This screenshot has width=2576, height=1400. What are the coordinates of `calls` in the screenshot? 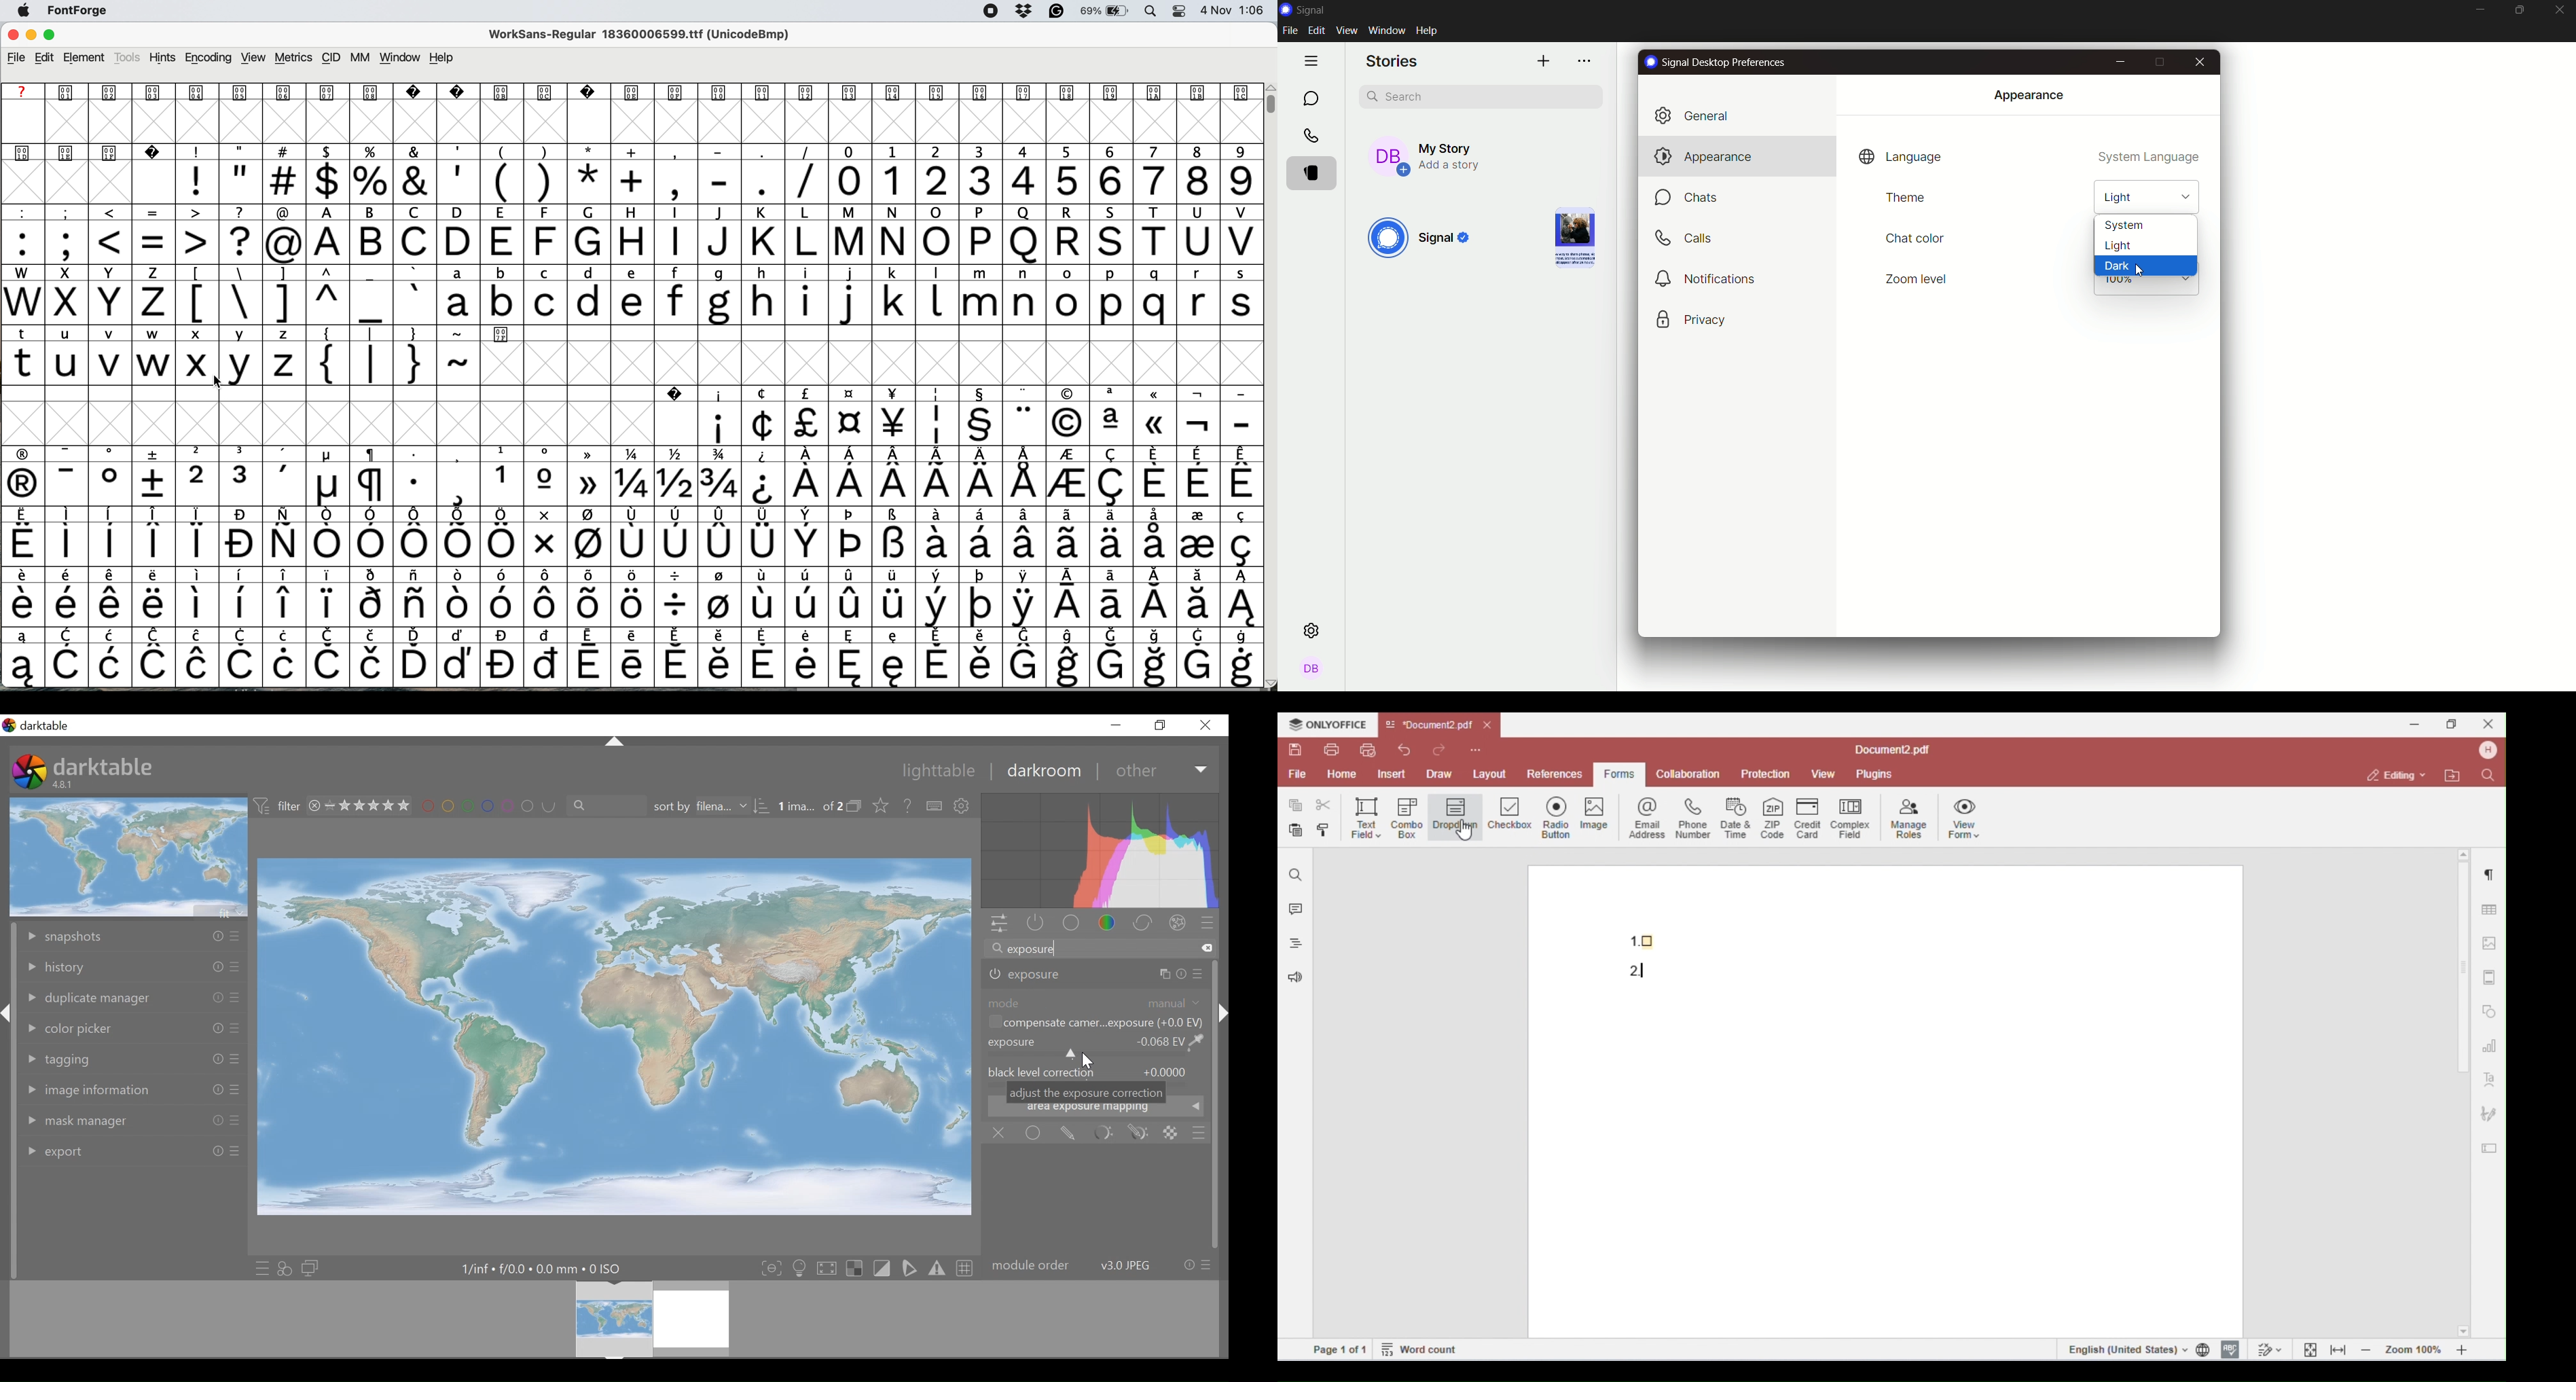 It's located at (1688, 238).